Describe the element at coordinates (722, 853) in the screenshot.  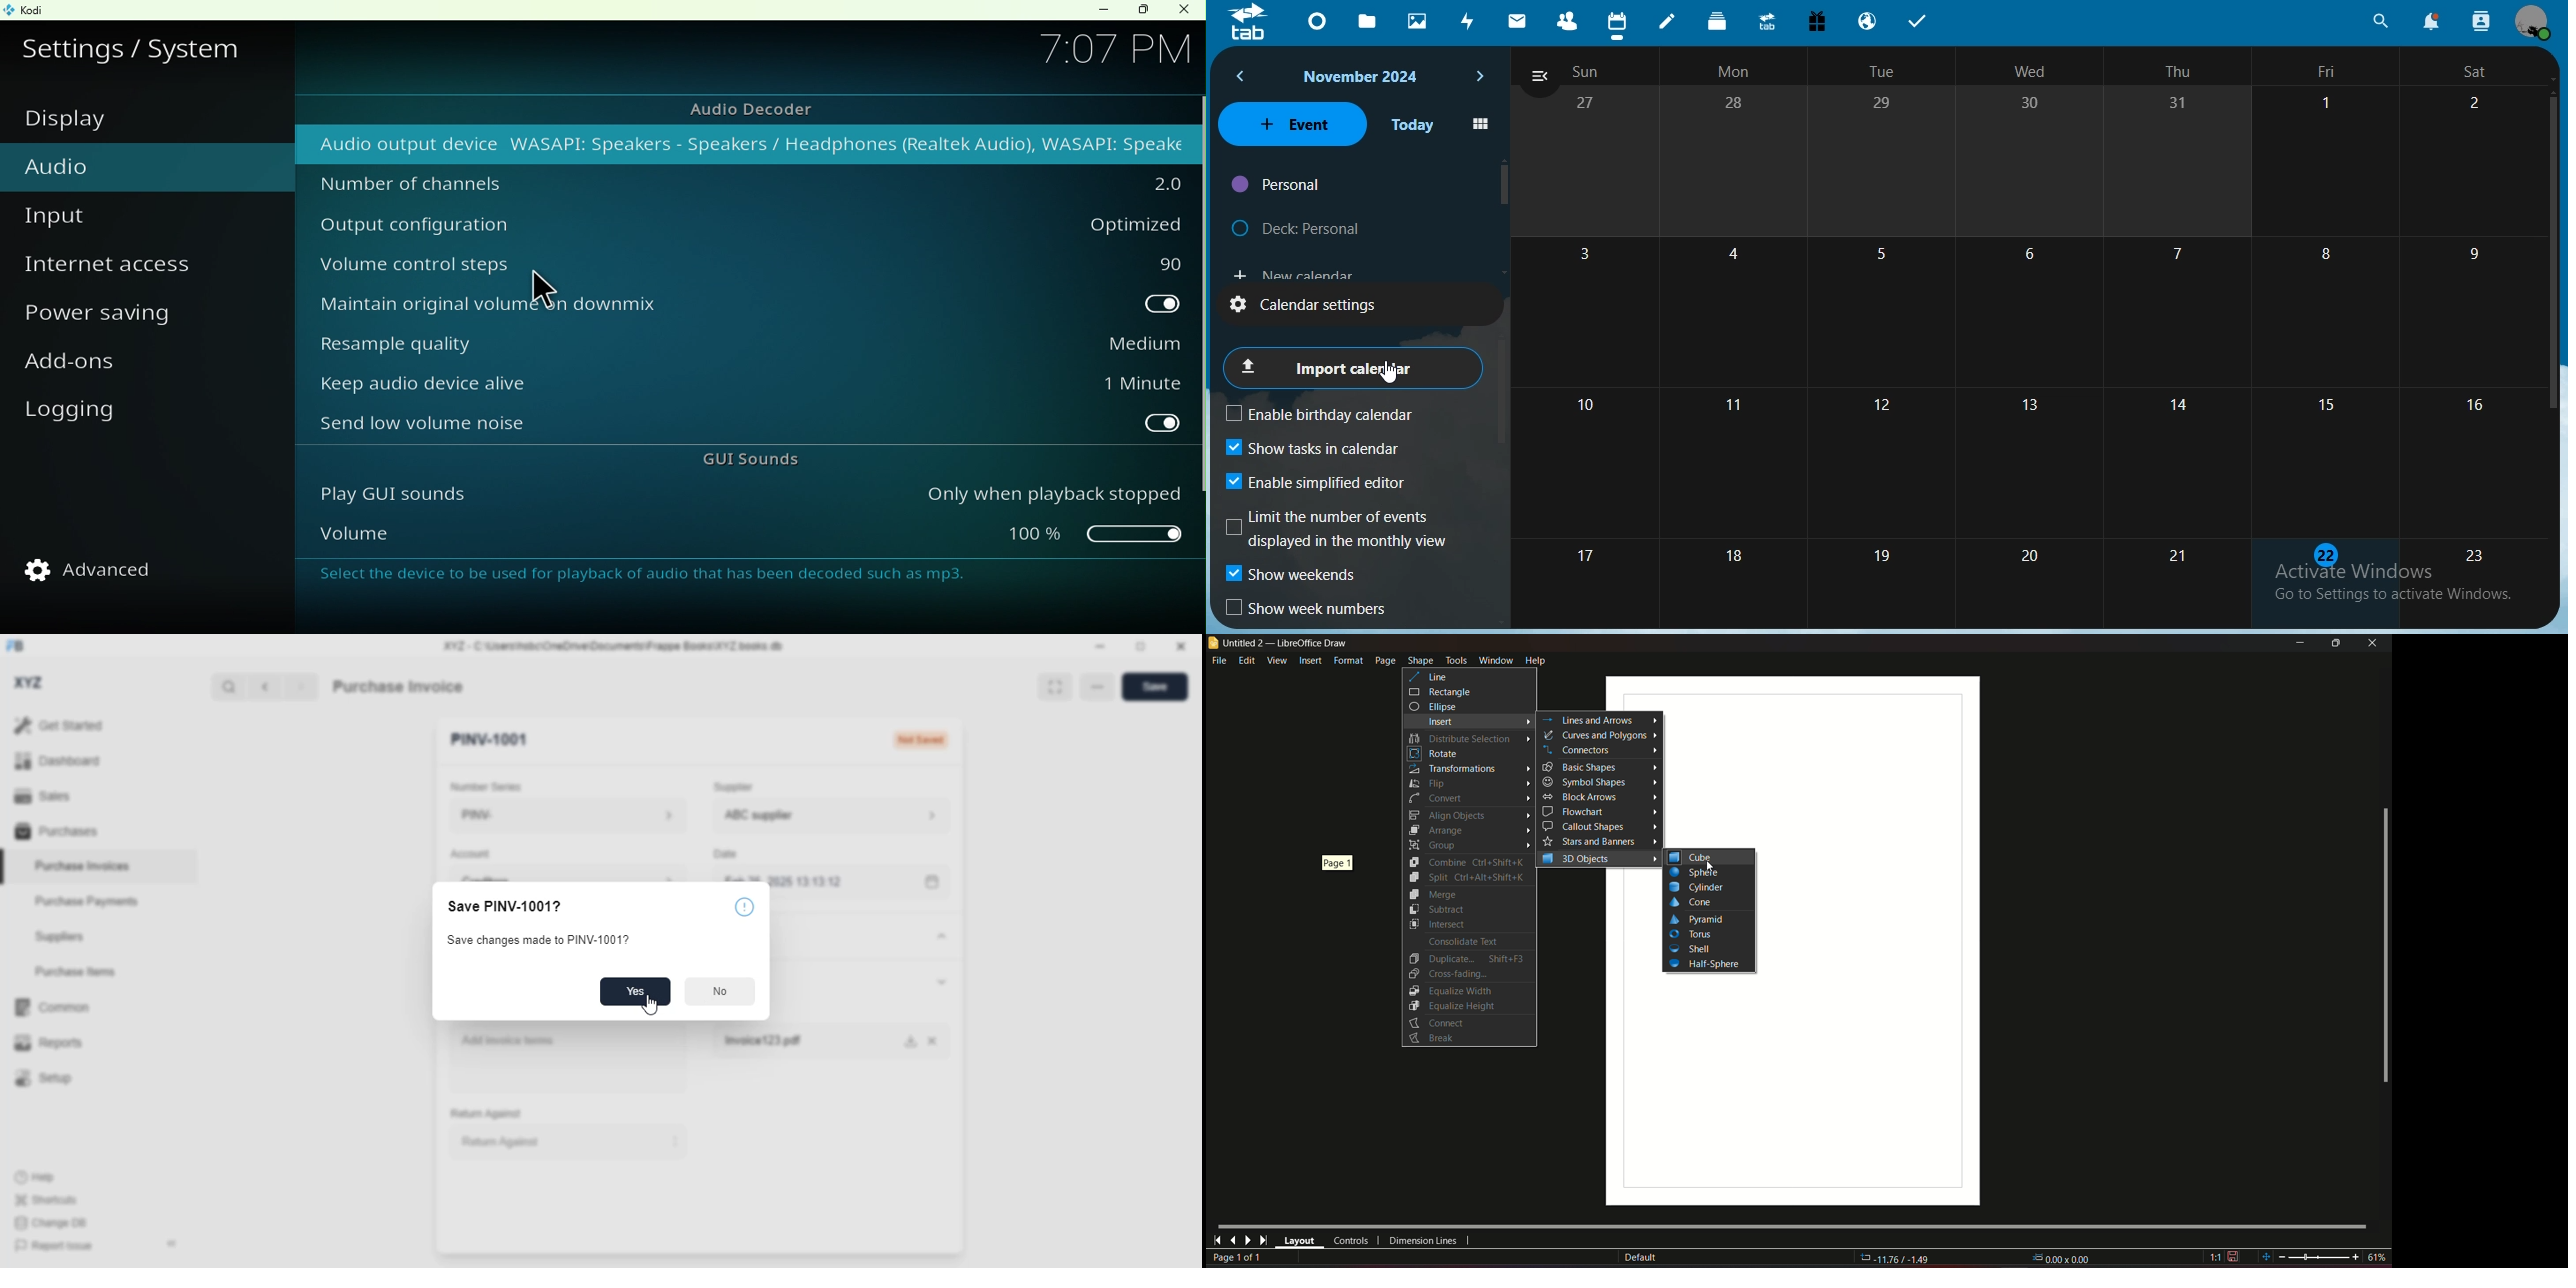
I see `date` at that location.